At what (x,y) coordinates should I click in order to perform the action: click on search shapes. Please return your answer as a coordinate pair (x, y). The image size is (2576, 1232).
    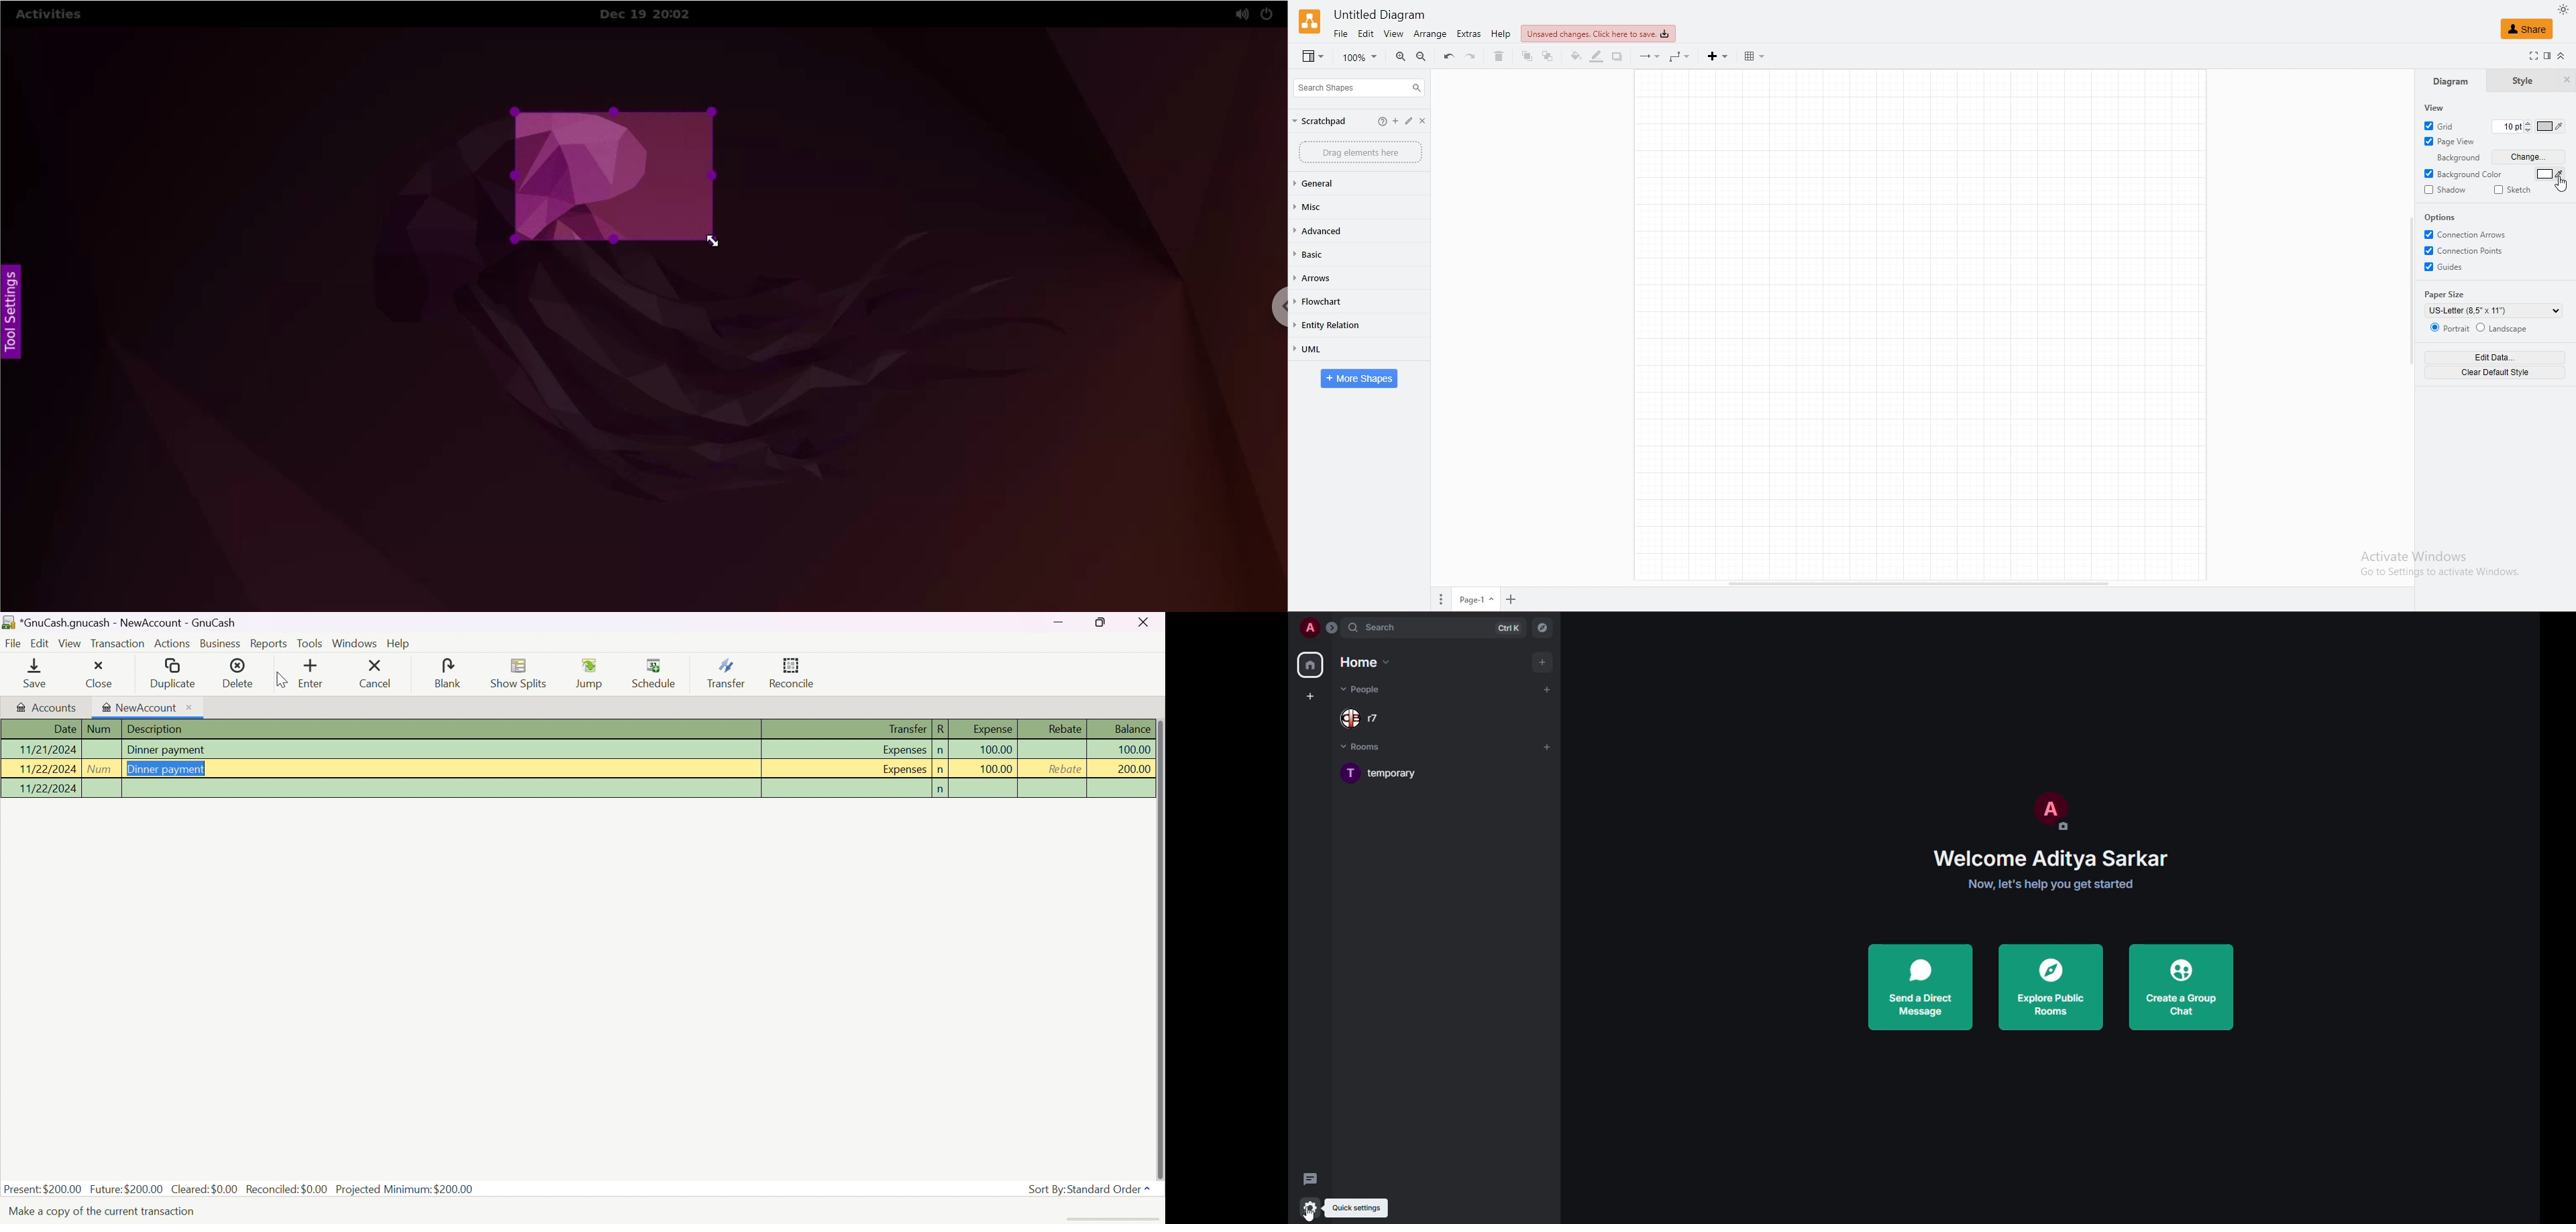
    Looking at the image, I should click on (1358, 87).